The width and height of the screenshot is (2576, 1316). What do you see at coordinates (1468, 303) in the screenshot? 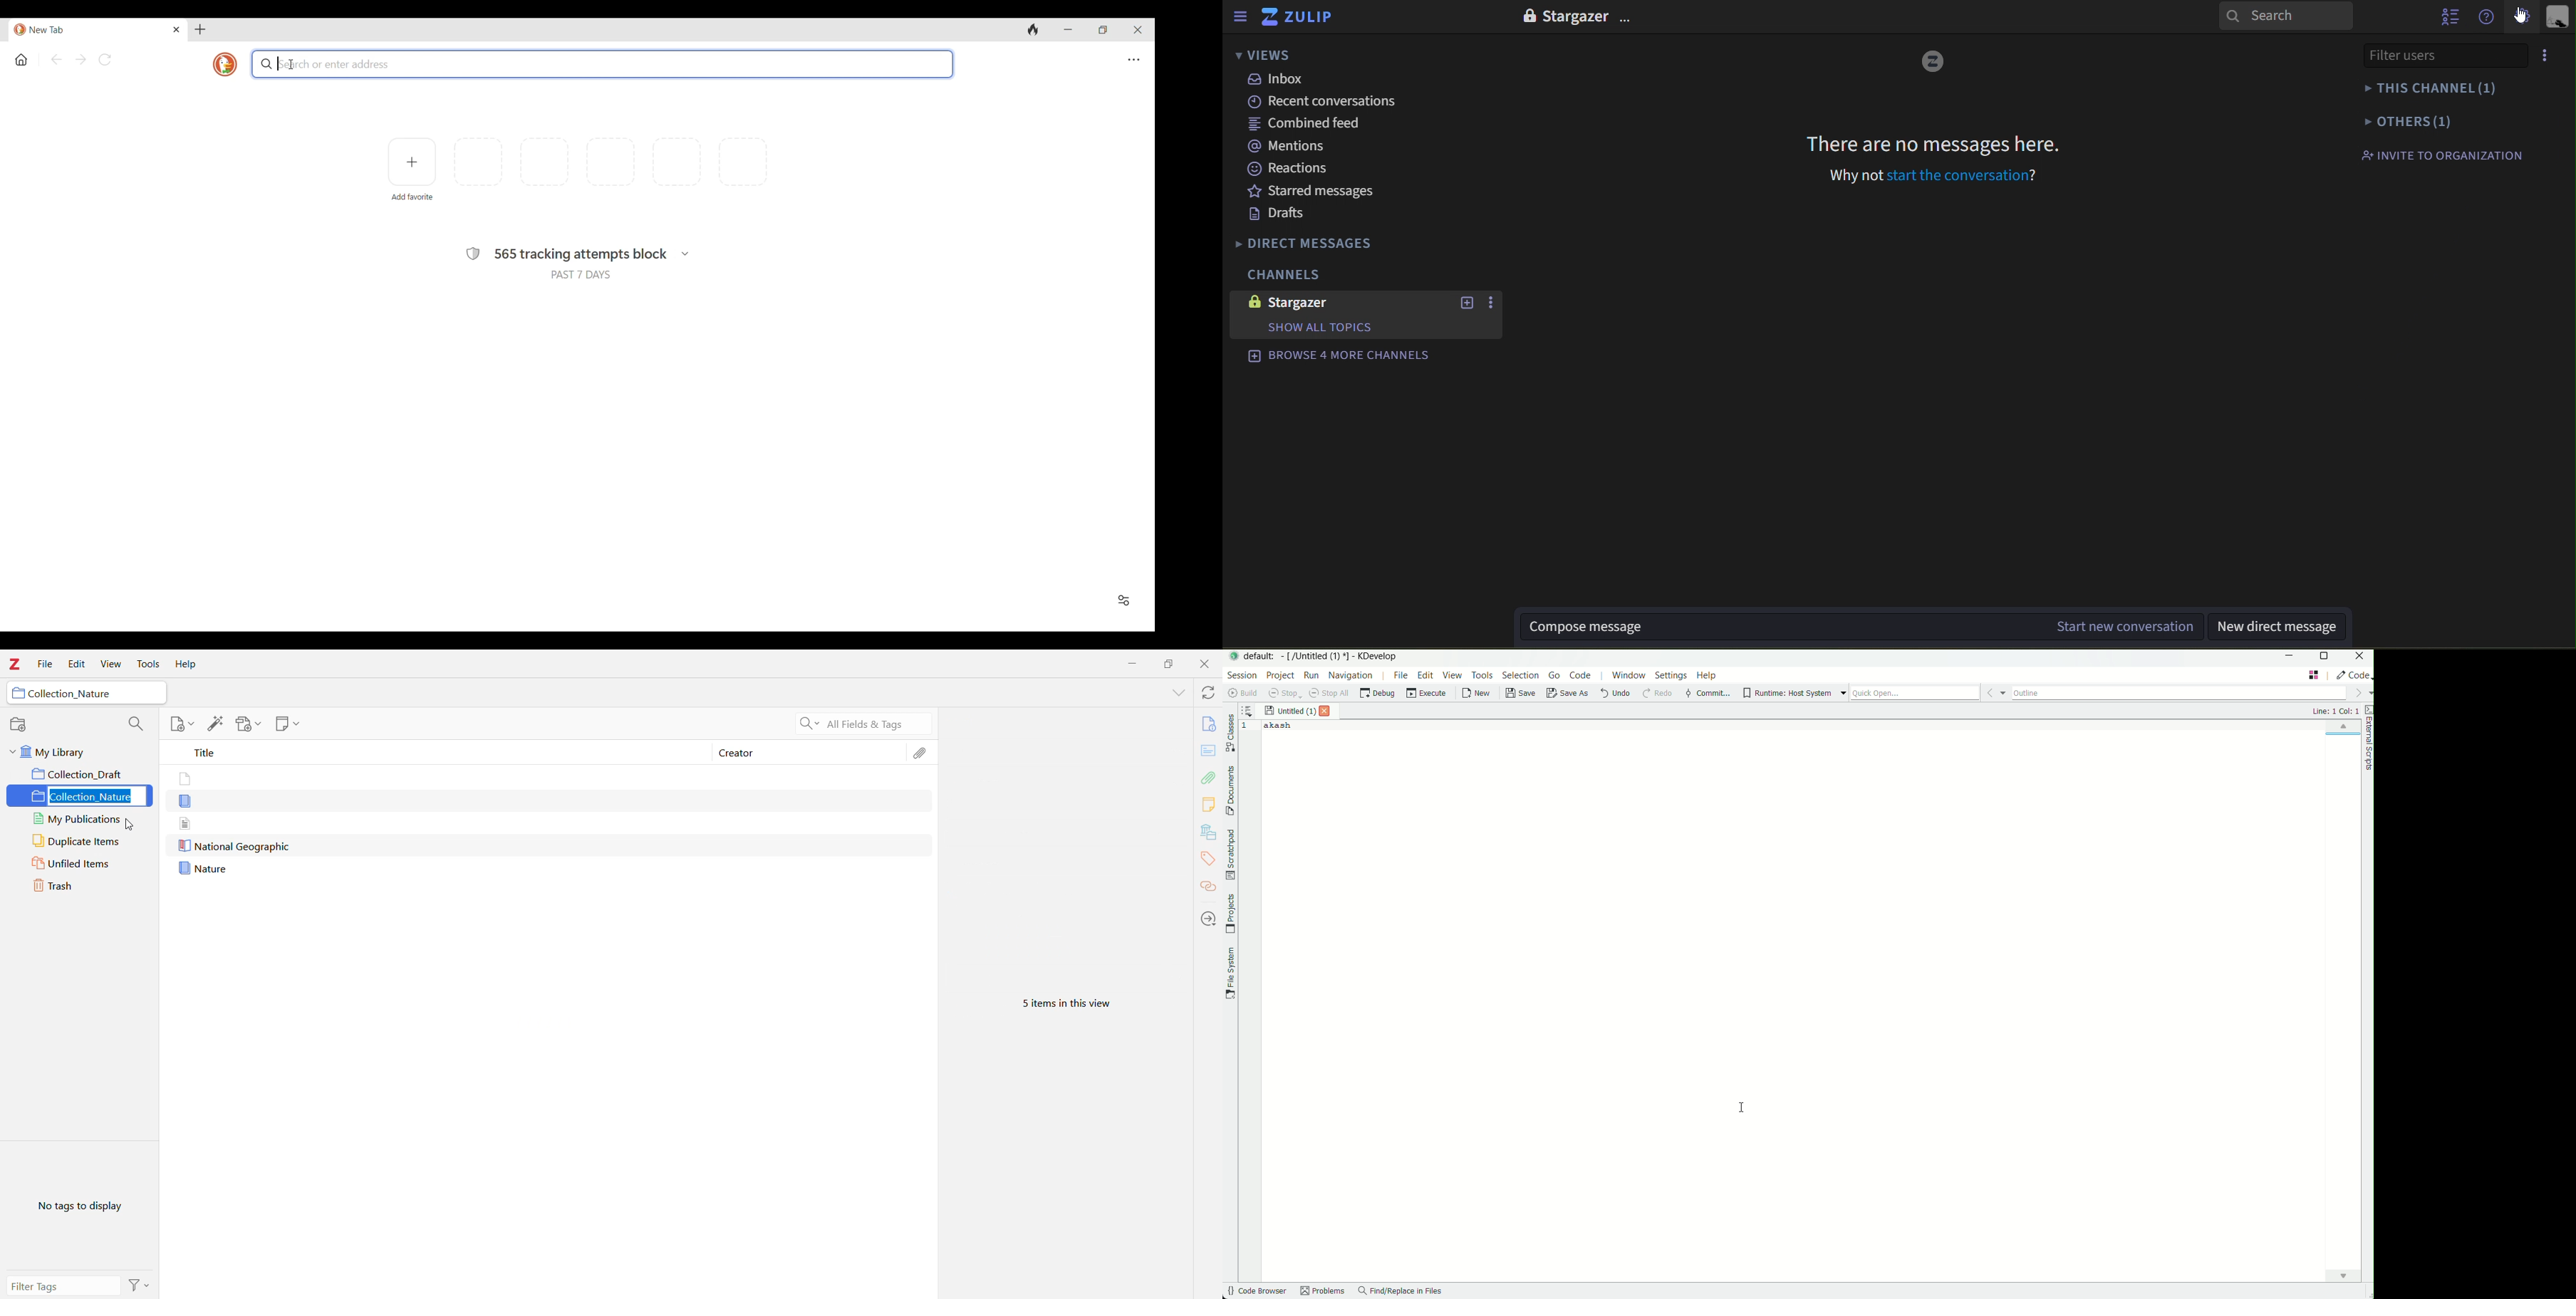
I see `new options` at bounding box center [1468, 303].